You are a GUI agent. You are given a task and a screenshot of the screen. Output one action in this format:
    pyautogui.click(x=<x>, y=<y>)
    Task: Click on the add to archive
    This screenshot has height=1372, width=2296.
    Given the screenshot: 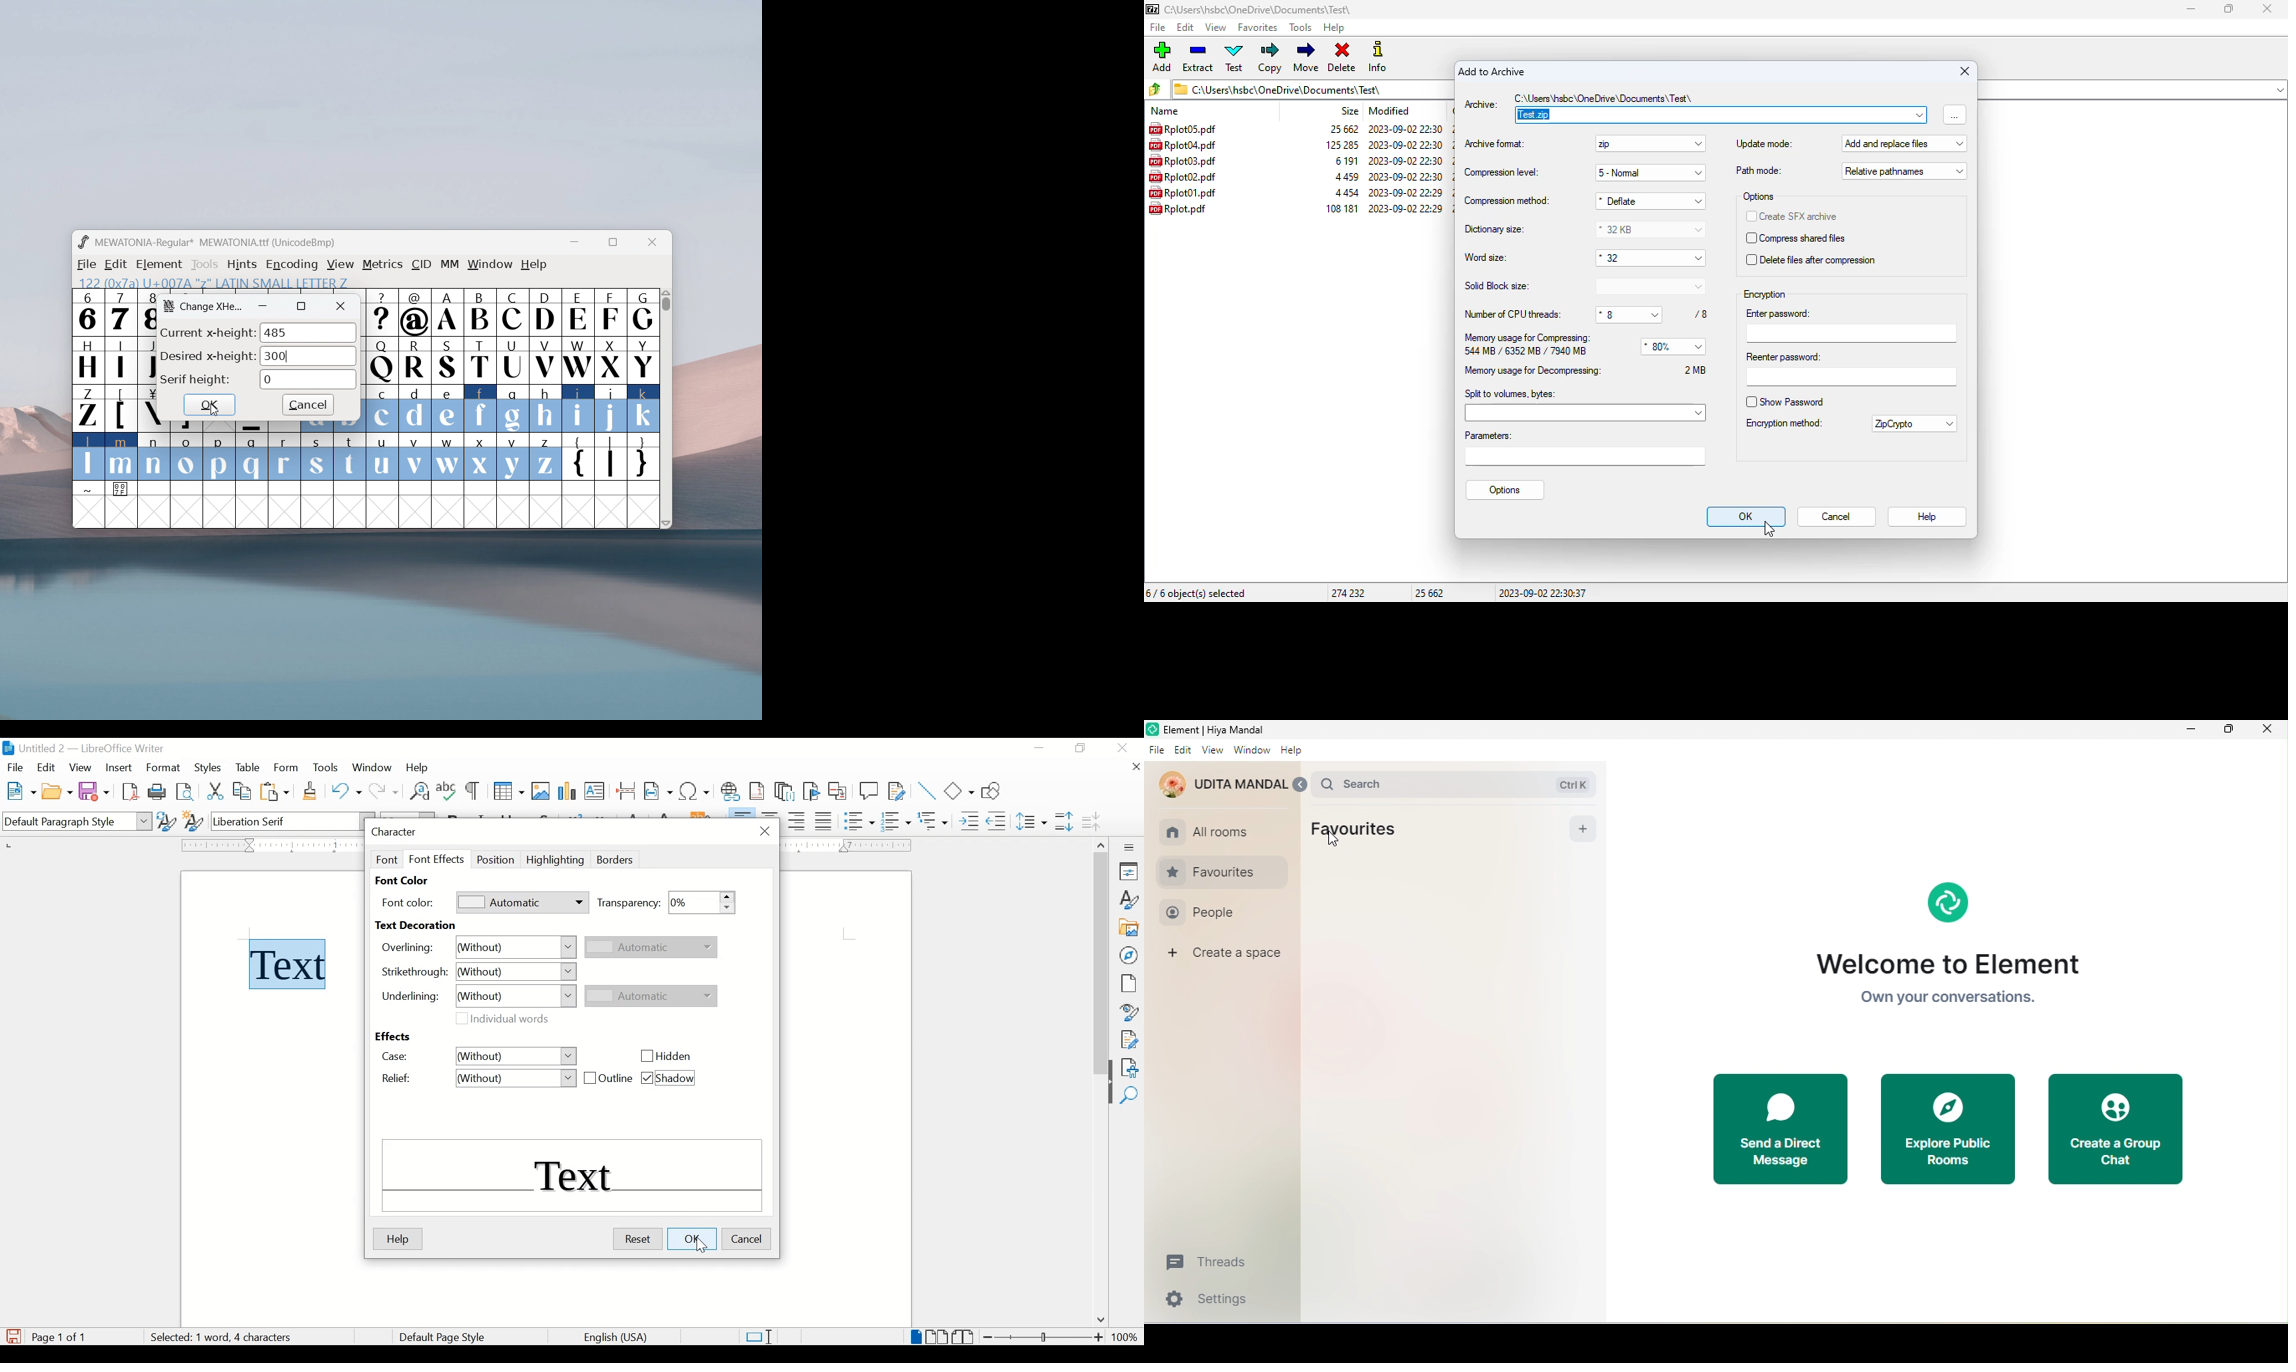 What is the action you would take?
    pyautogui.click(x=1492, y=71)
    